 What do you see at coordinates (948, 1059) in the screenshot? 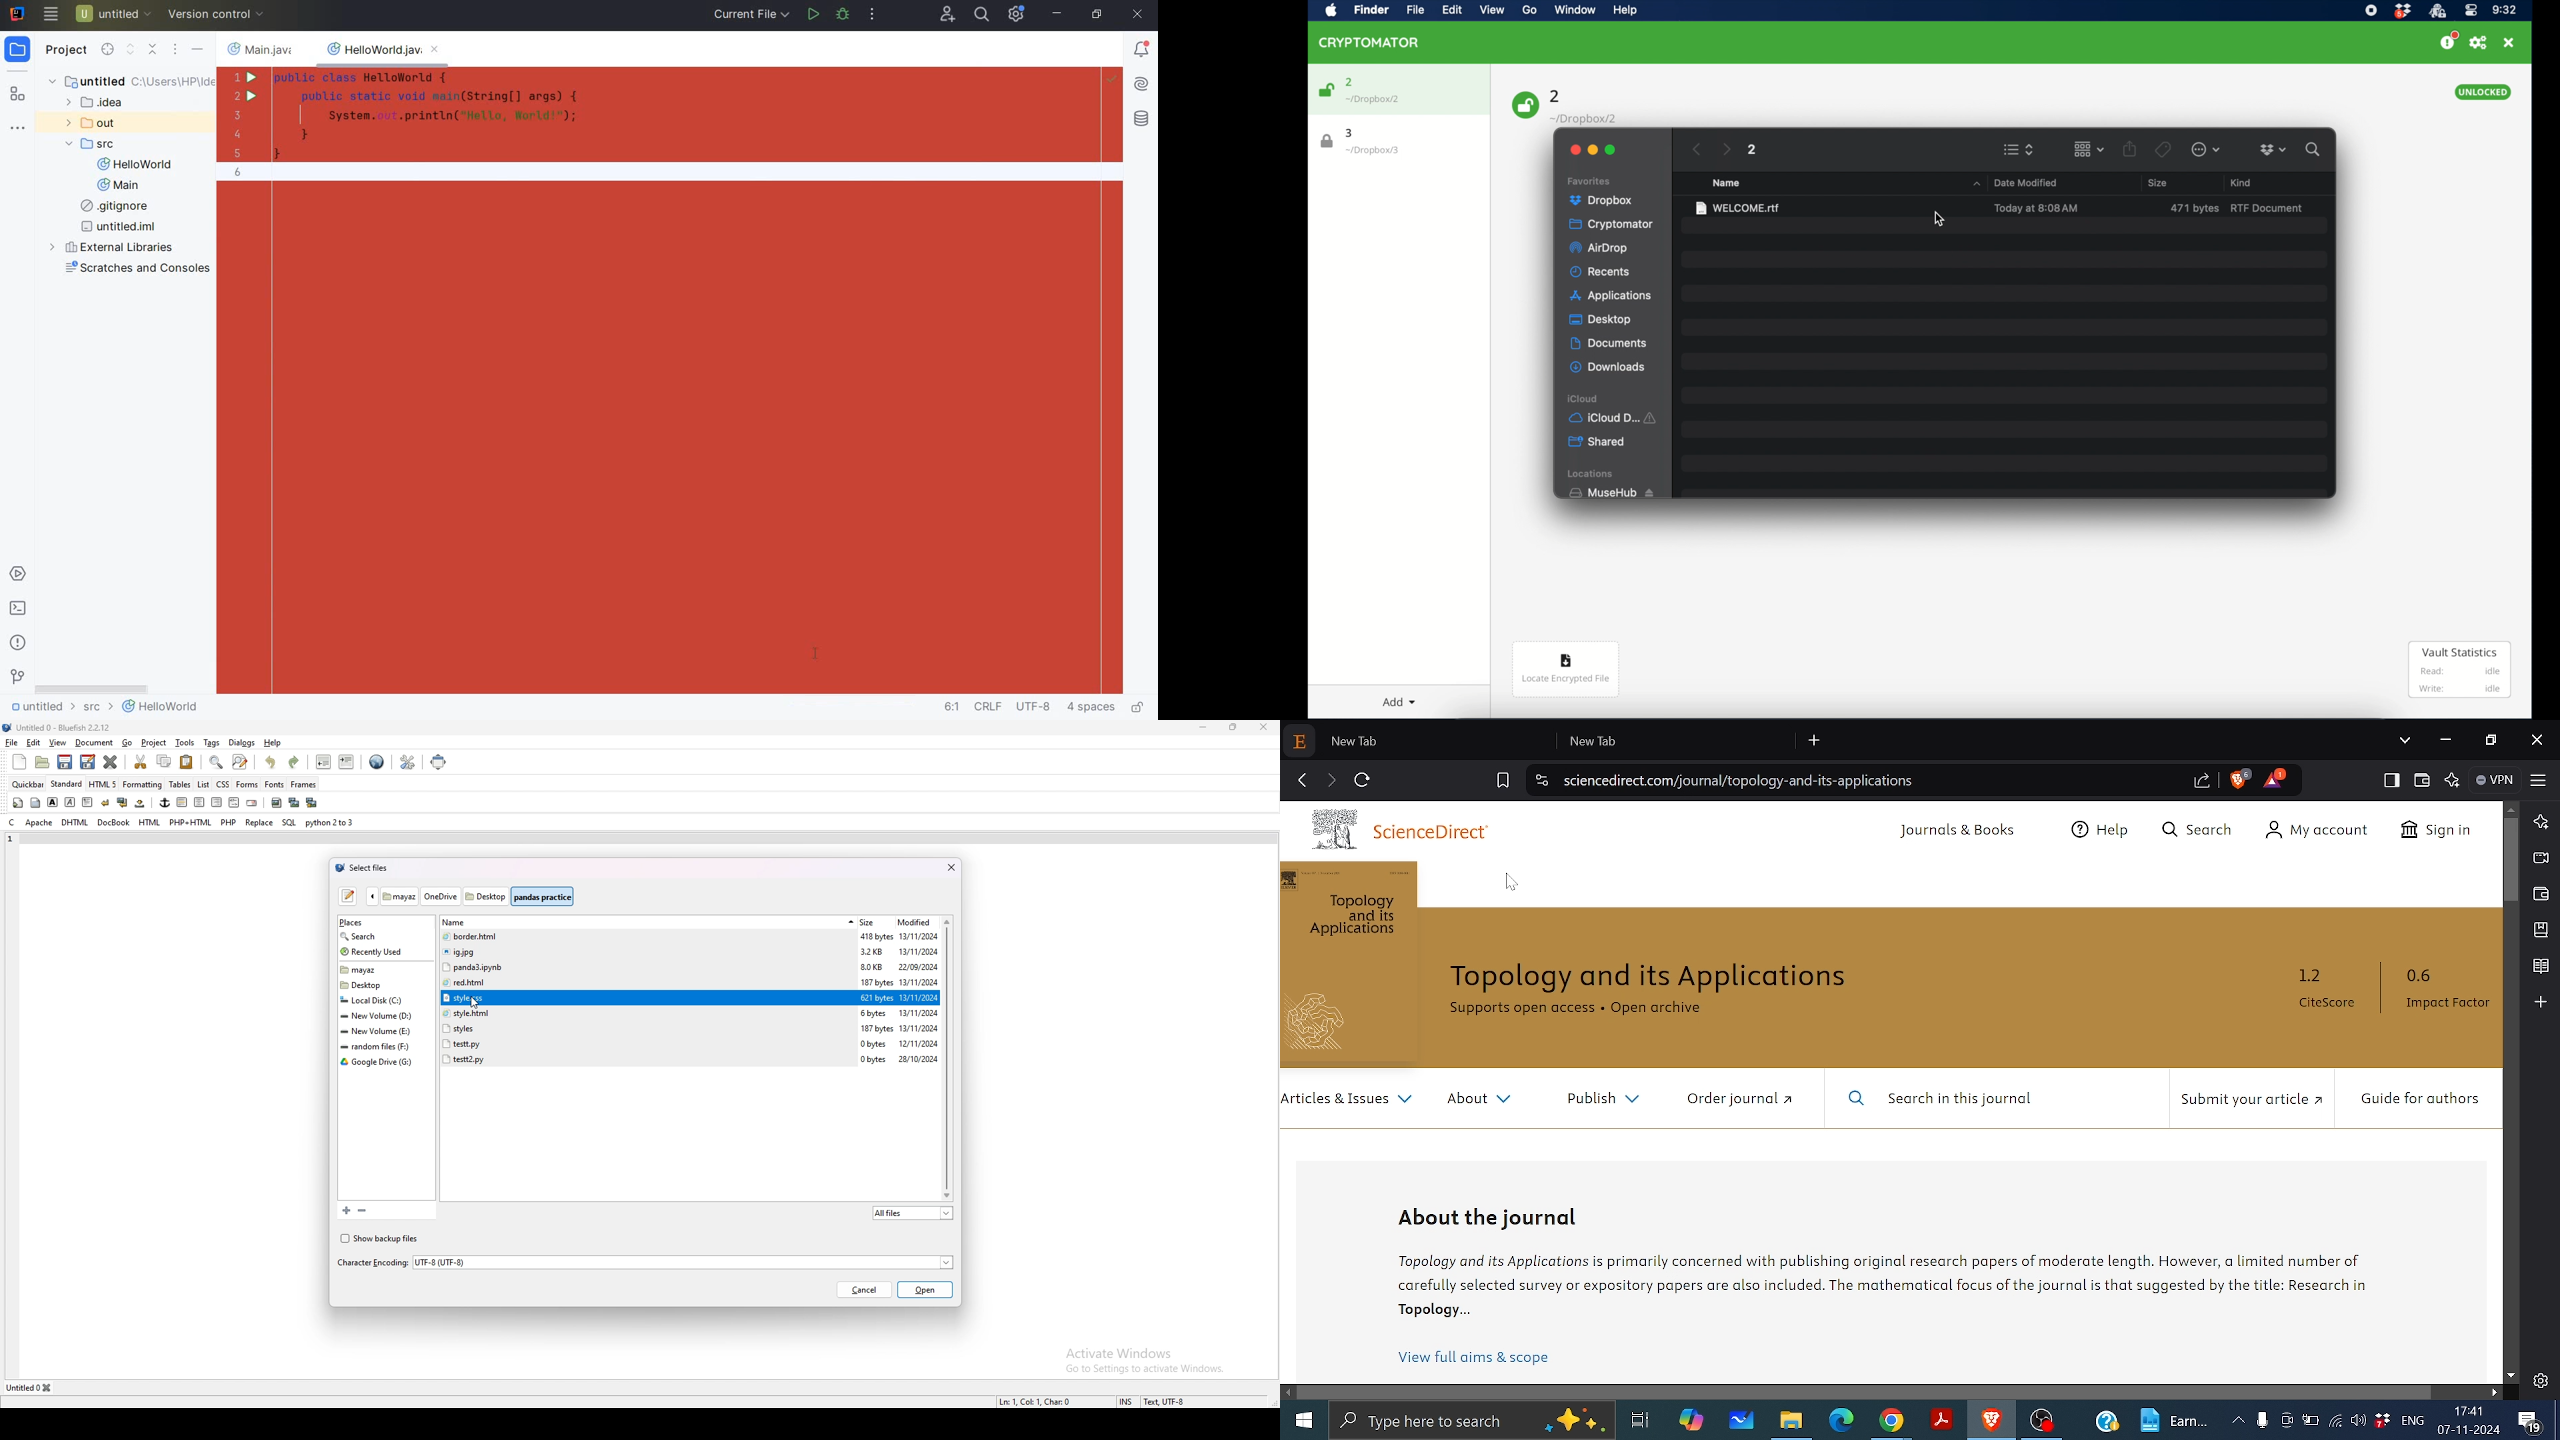
I see `scroll bar` at bounding box center [948, 1059].